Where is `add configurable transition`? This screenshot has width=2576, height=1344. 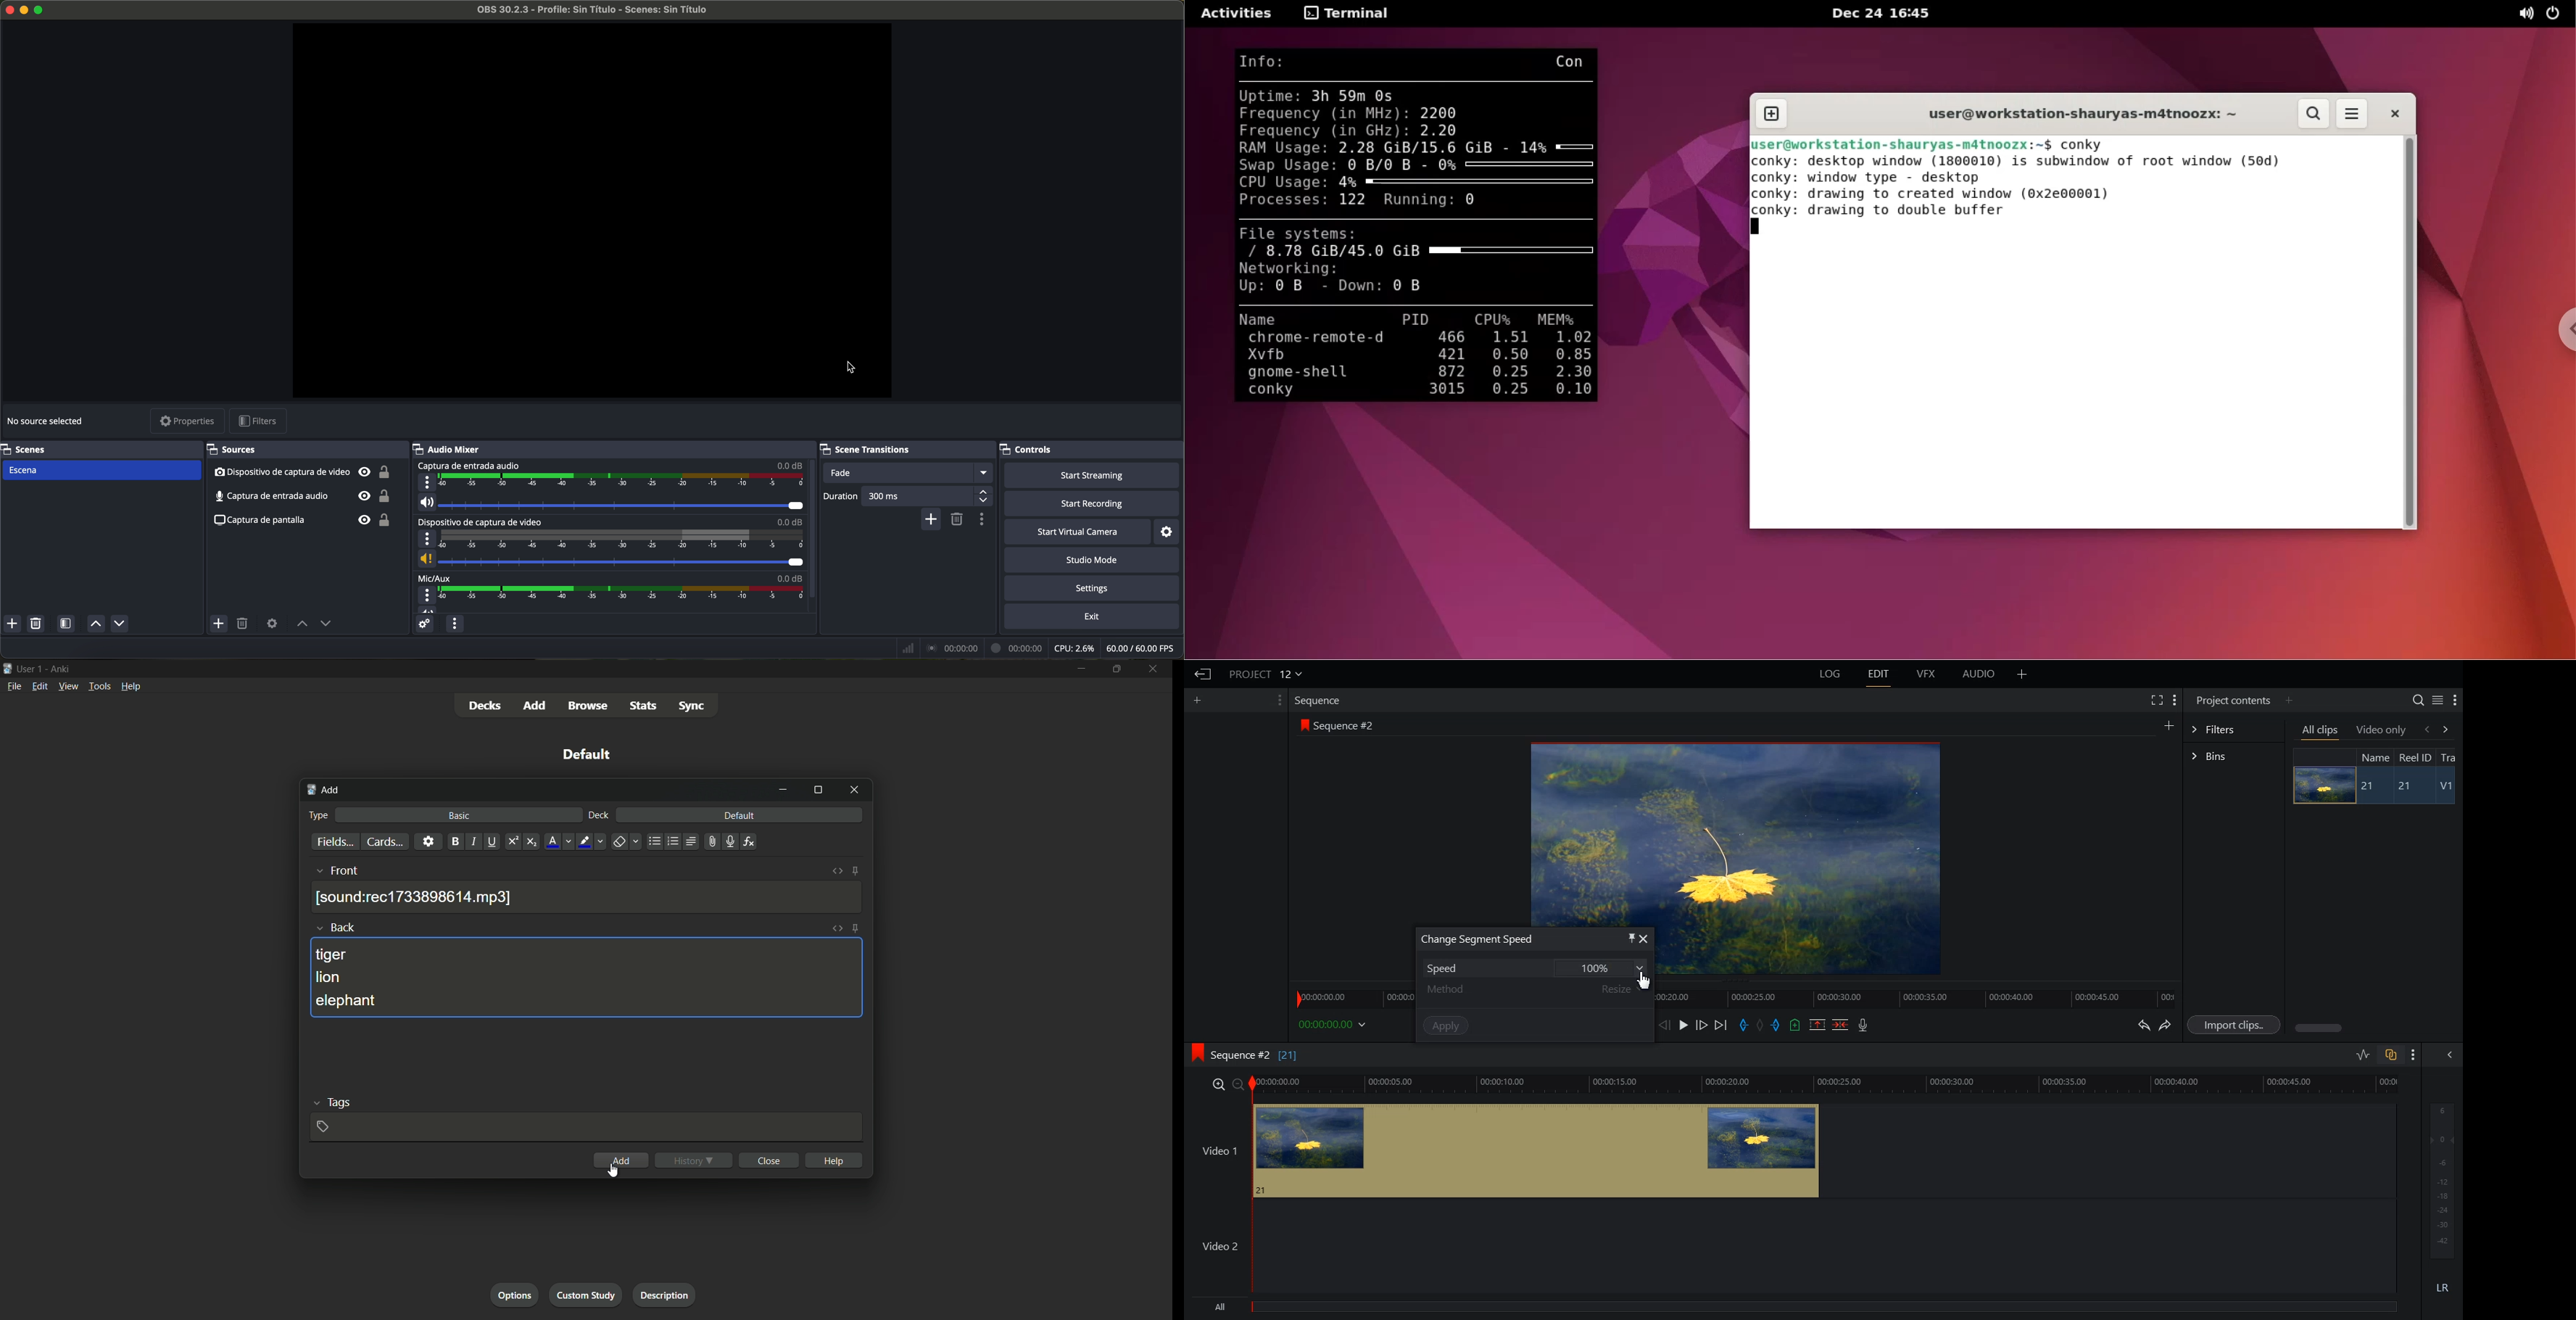 add configurable transition is located at coordinates (933, 519).